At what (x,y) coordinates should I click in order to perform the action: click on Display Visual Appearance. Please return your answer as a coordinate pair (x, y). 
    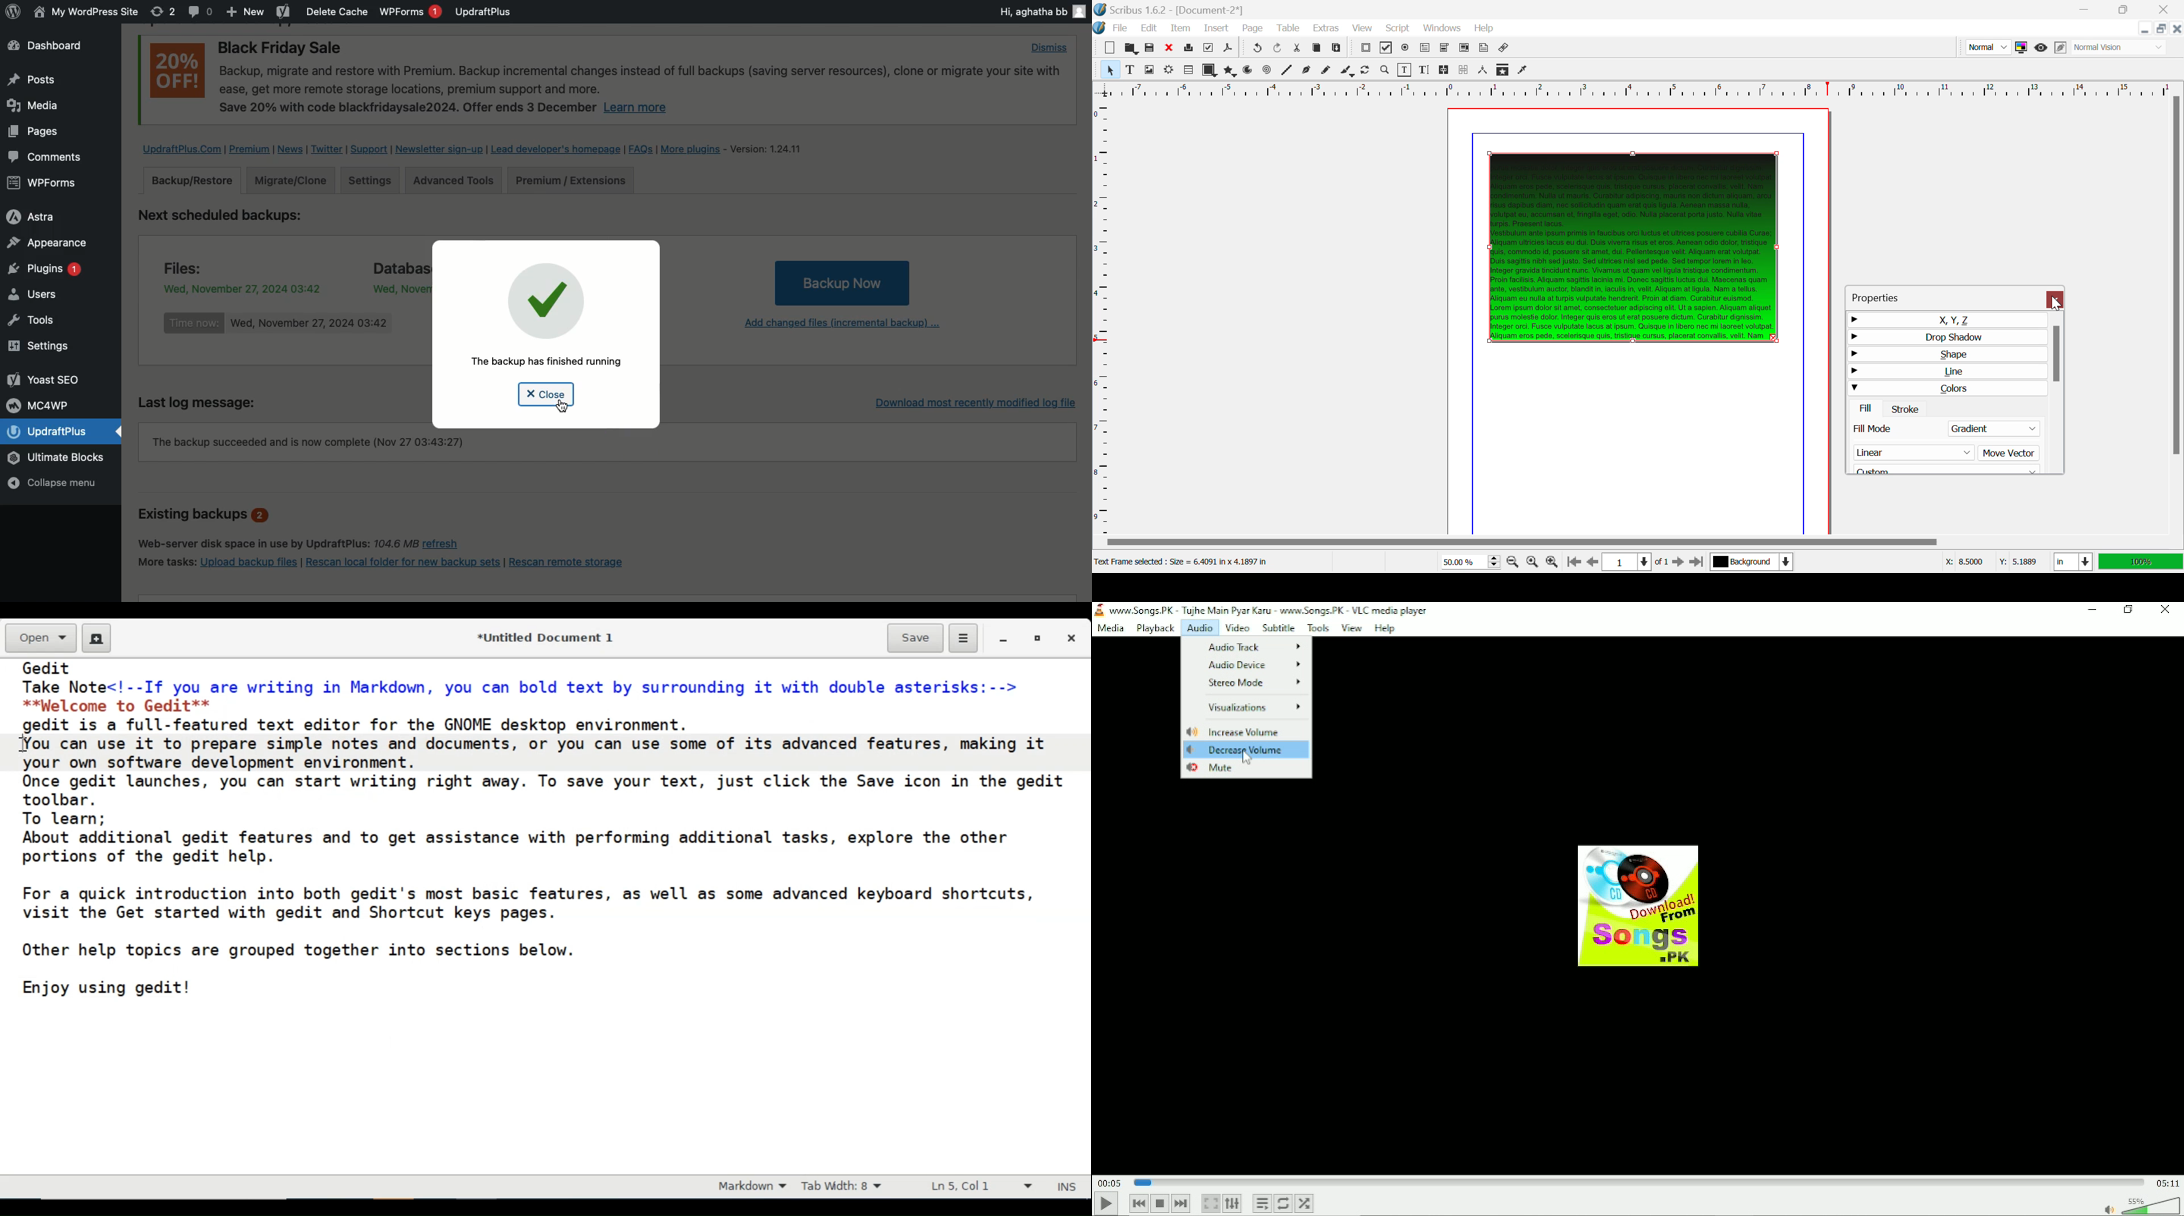
    Looking at the image, I should click on (2120, 47).